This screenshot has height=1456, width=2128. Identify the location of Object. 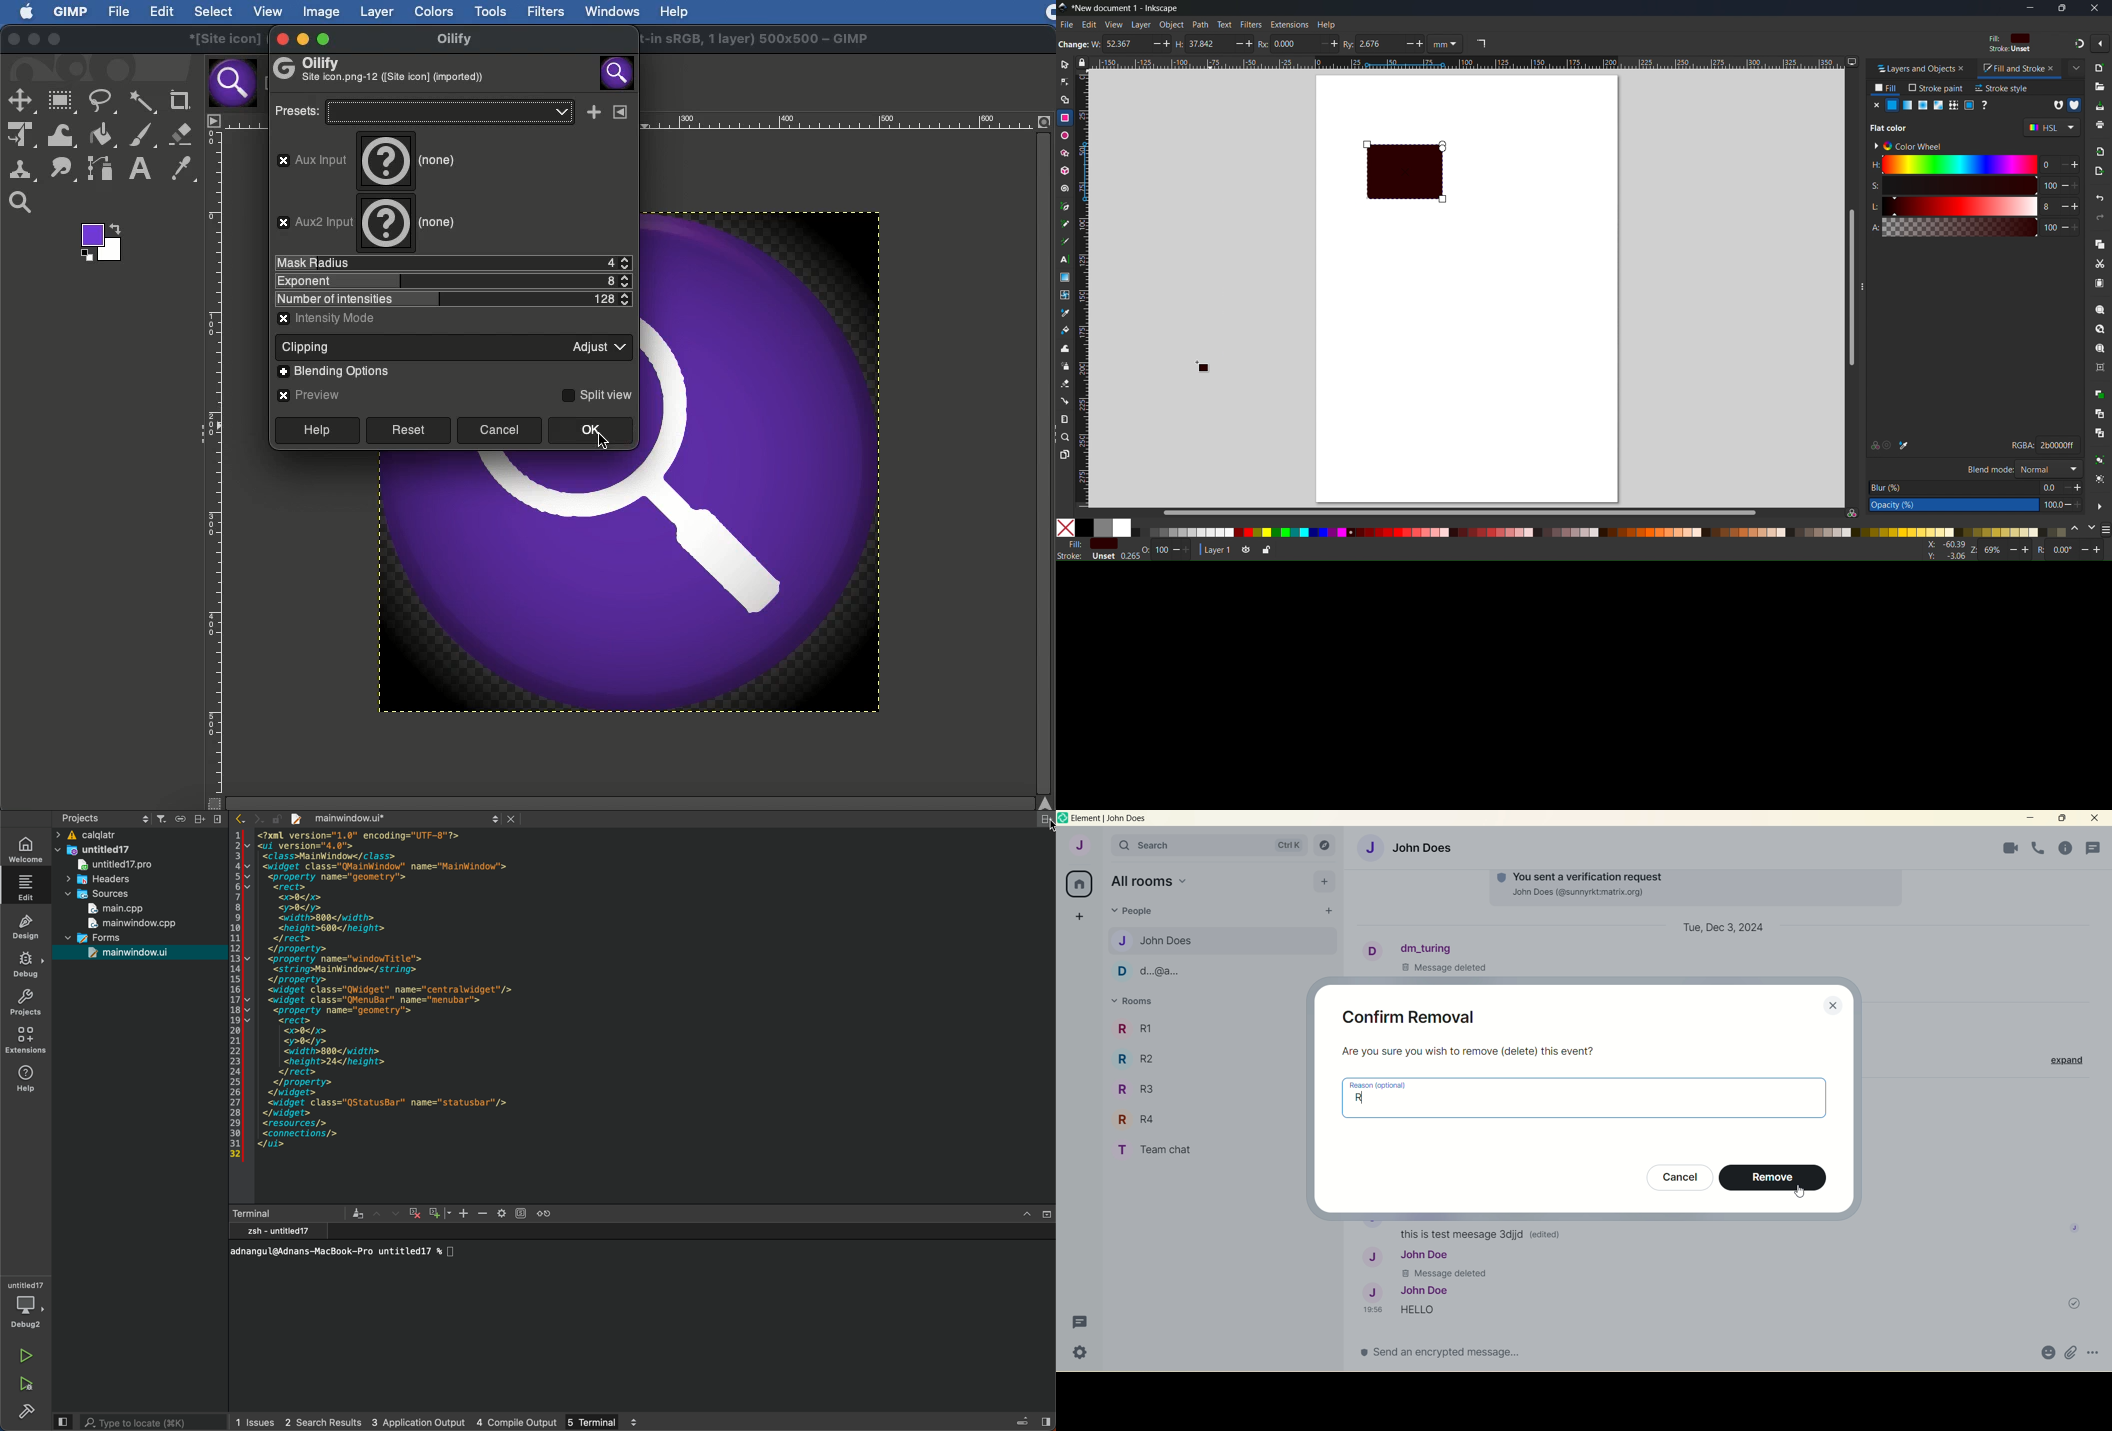
(1171, 25).